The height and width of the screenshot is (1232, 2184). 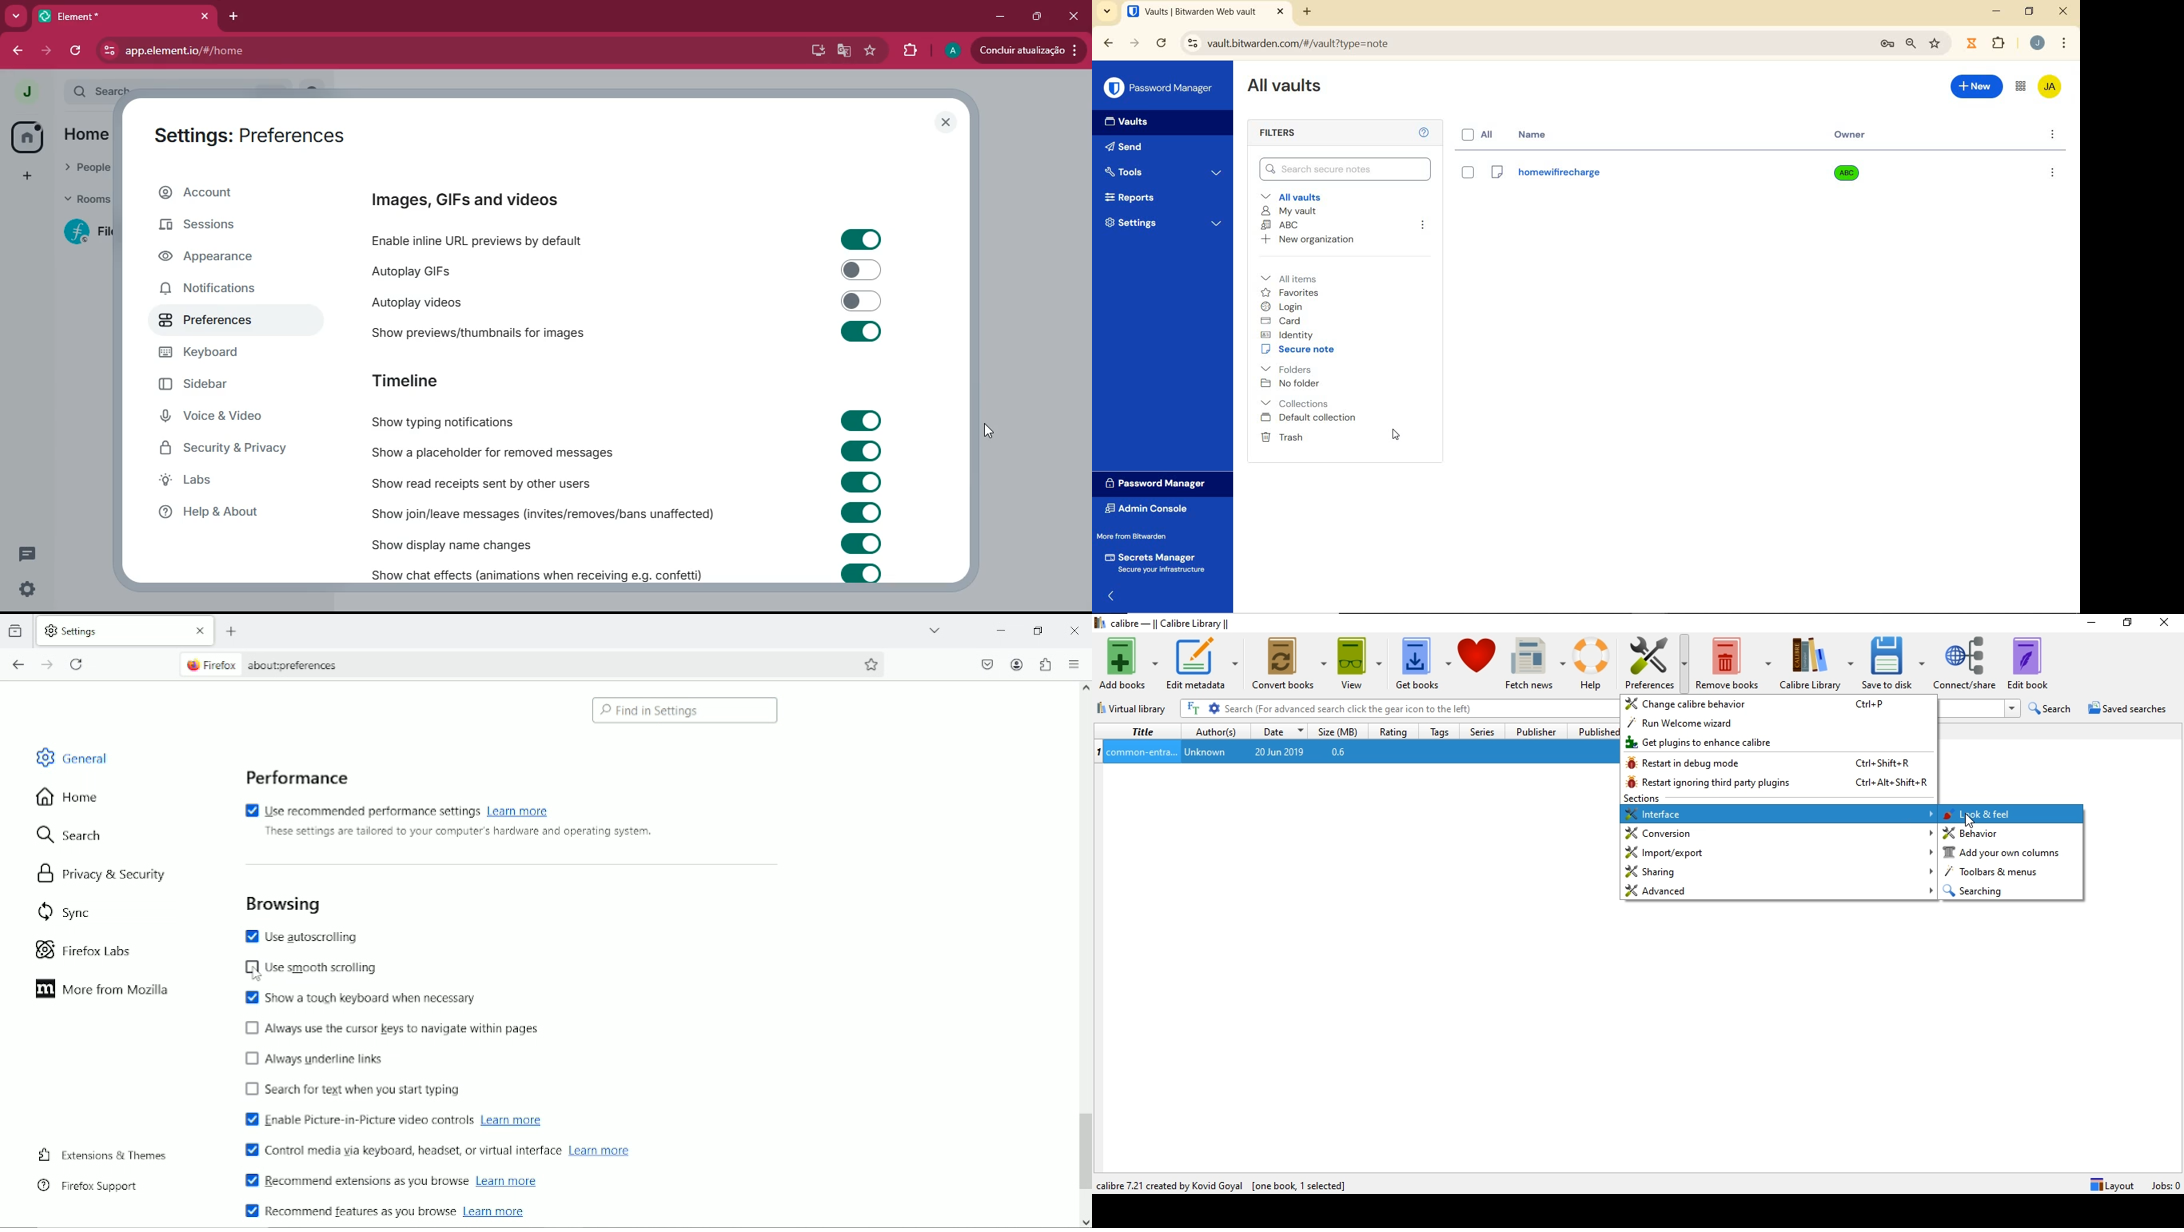 I want to click on minimize, so click(x=998, y=18).